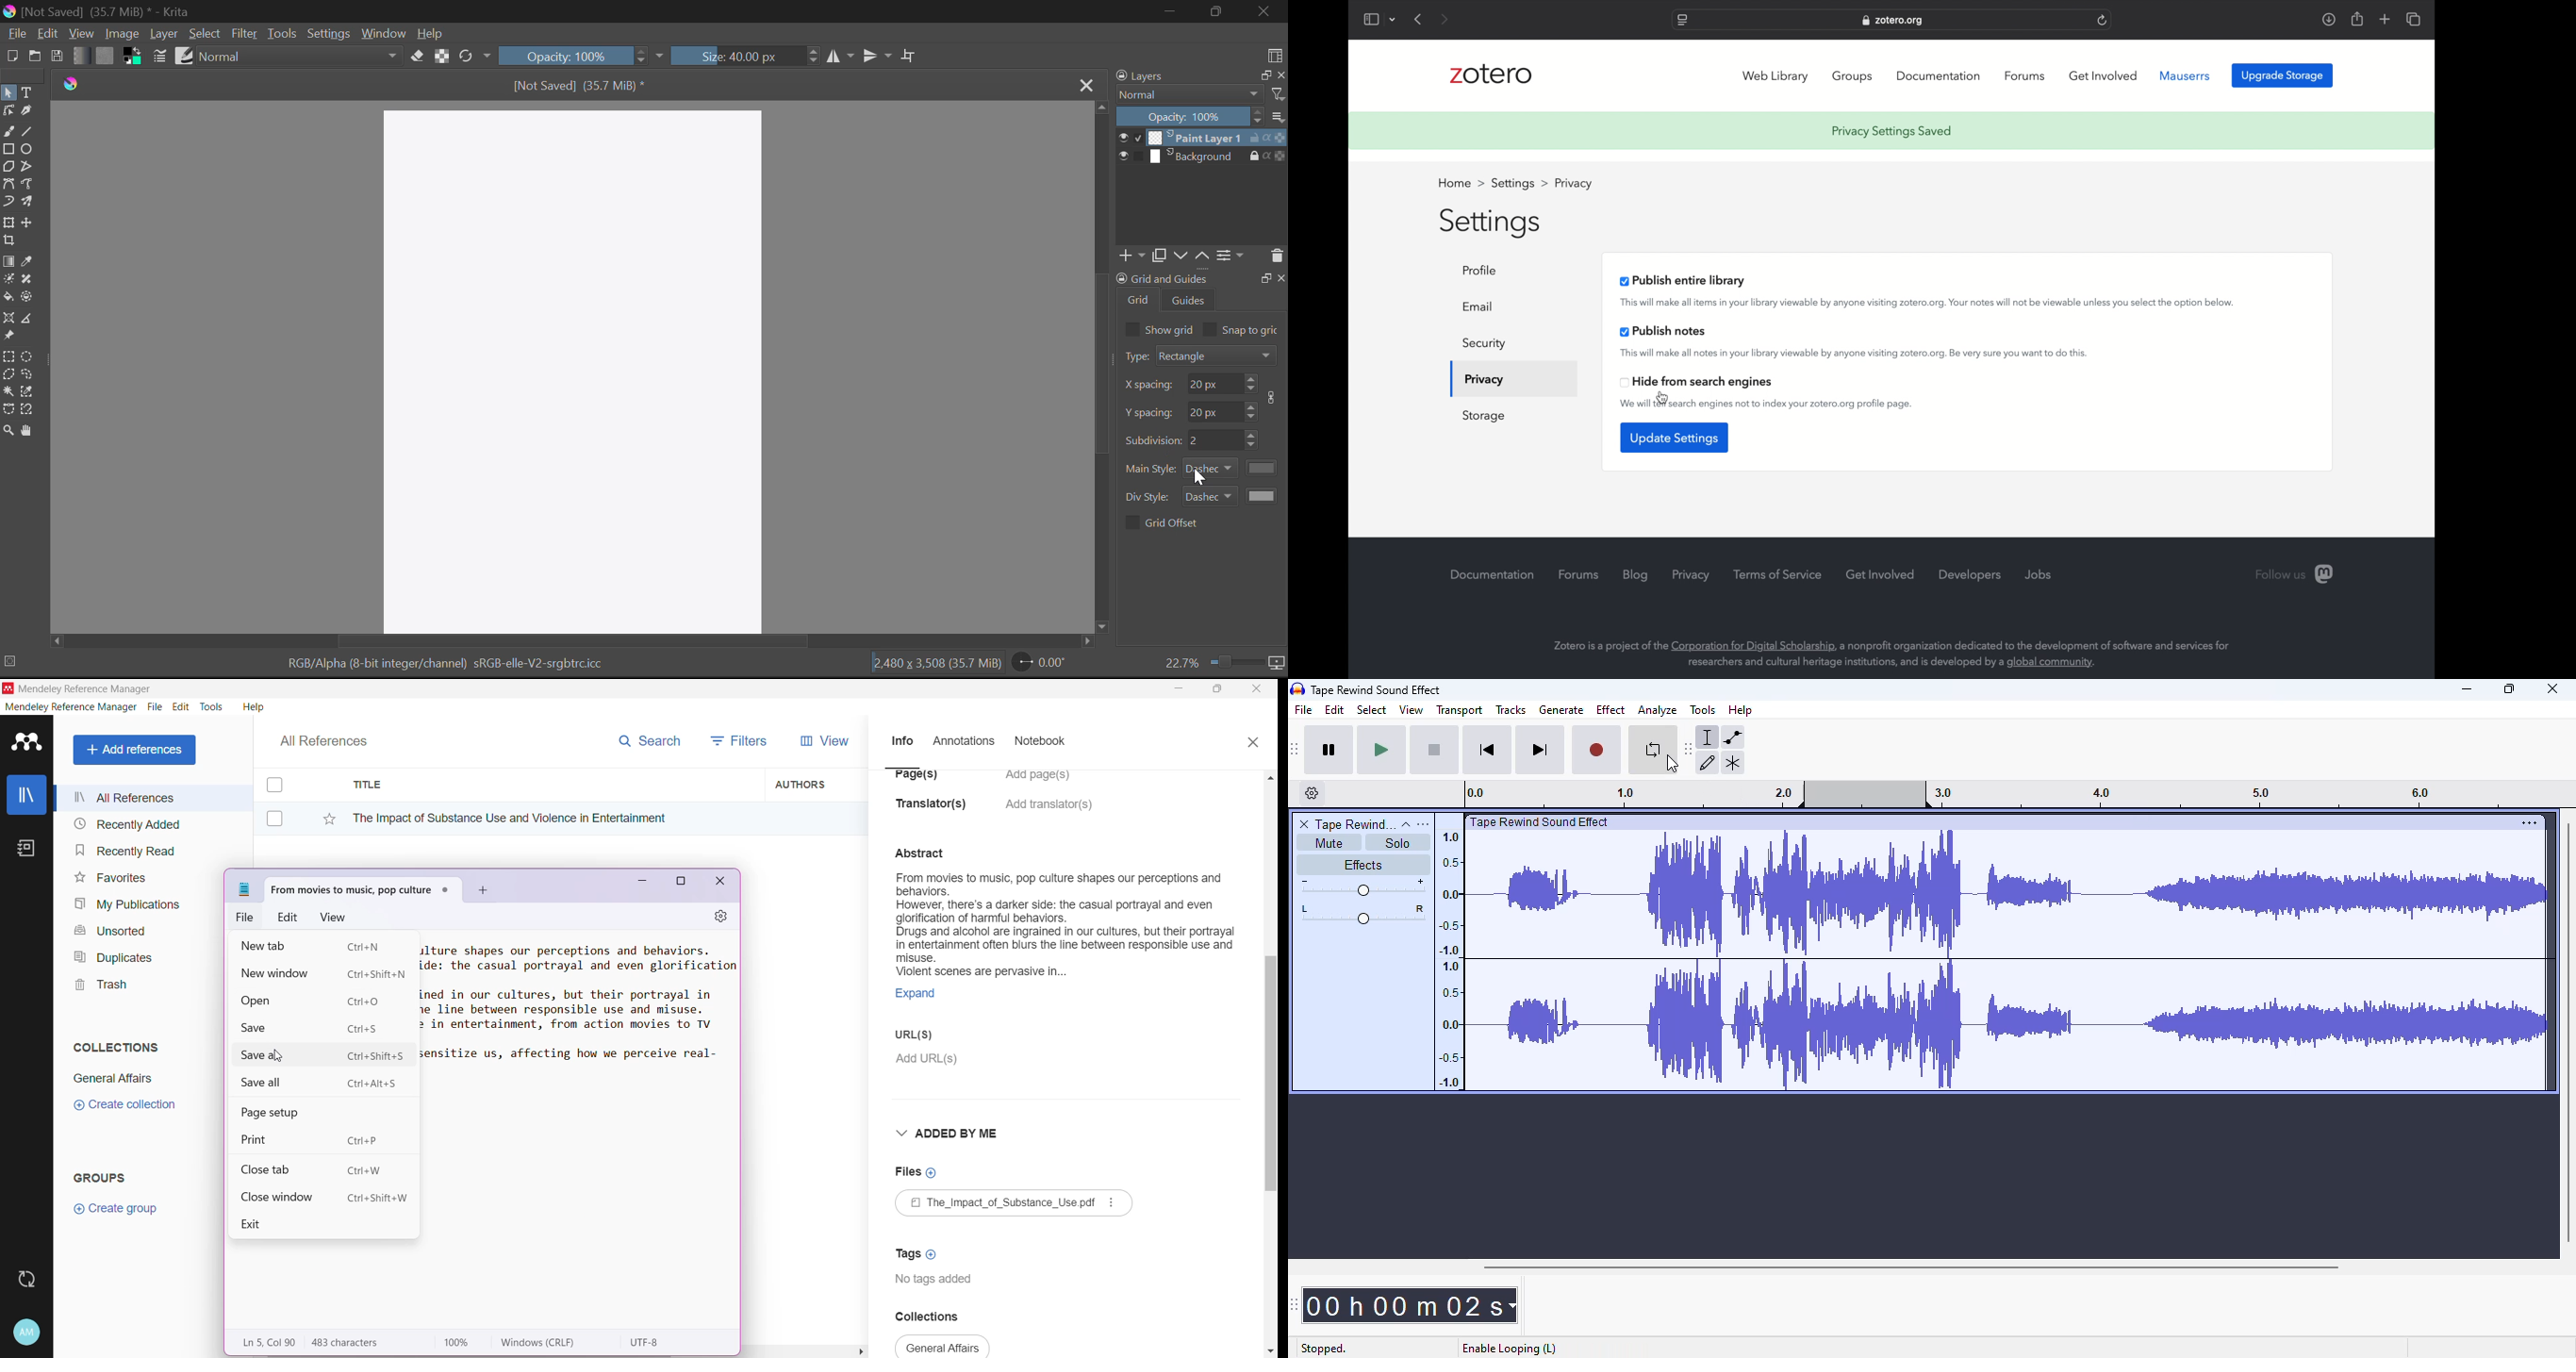  What do you see at coordinates (1267, 155) in the screenshot?
I see `actions` at bounding box center [1267, 155].